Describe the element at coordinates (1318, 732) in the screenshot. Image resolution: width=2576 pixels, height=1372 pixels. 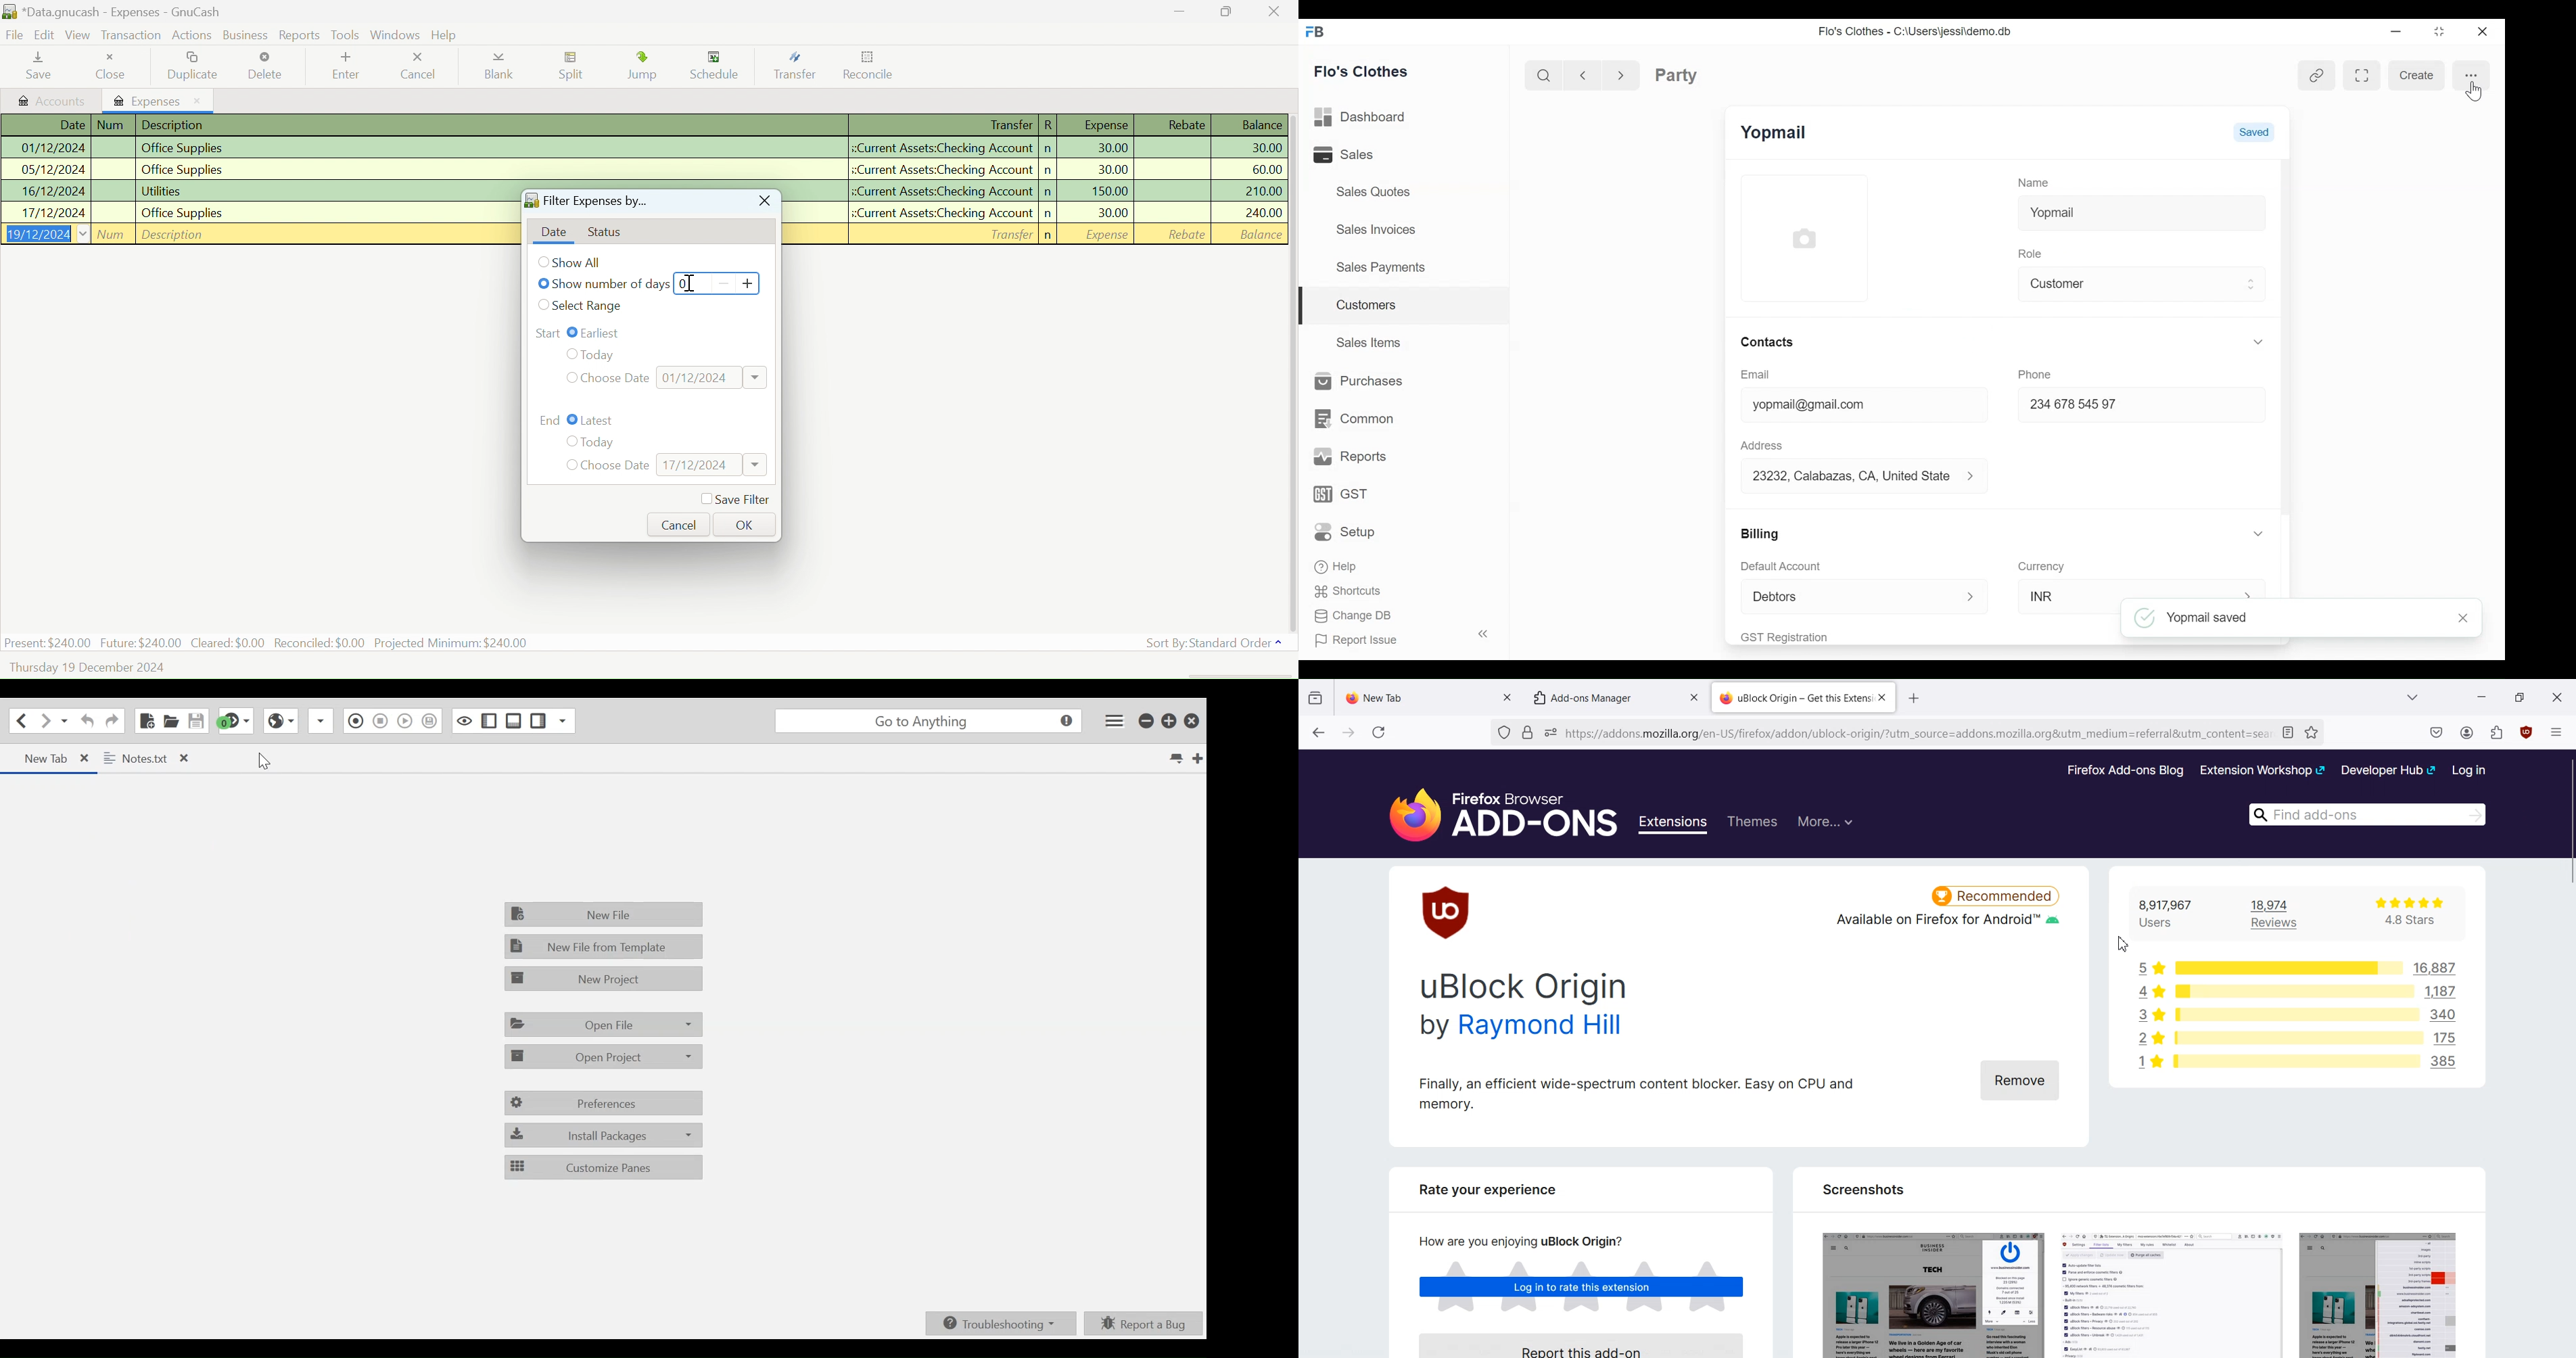
I see `Go back to one page` at that location.